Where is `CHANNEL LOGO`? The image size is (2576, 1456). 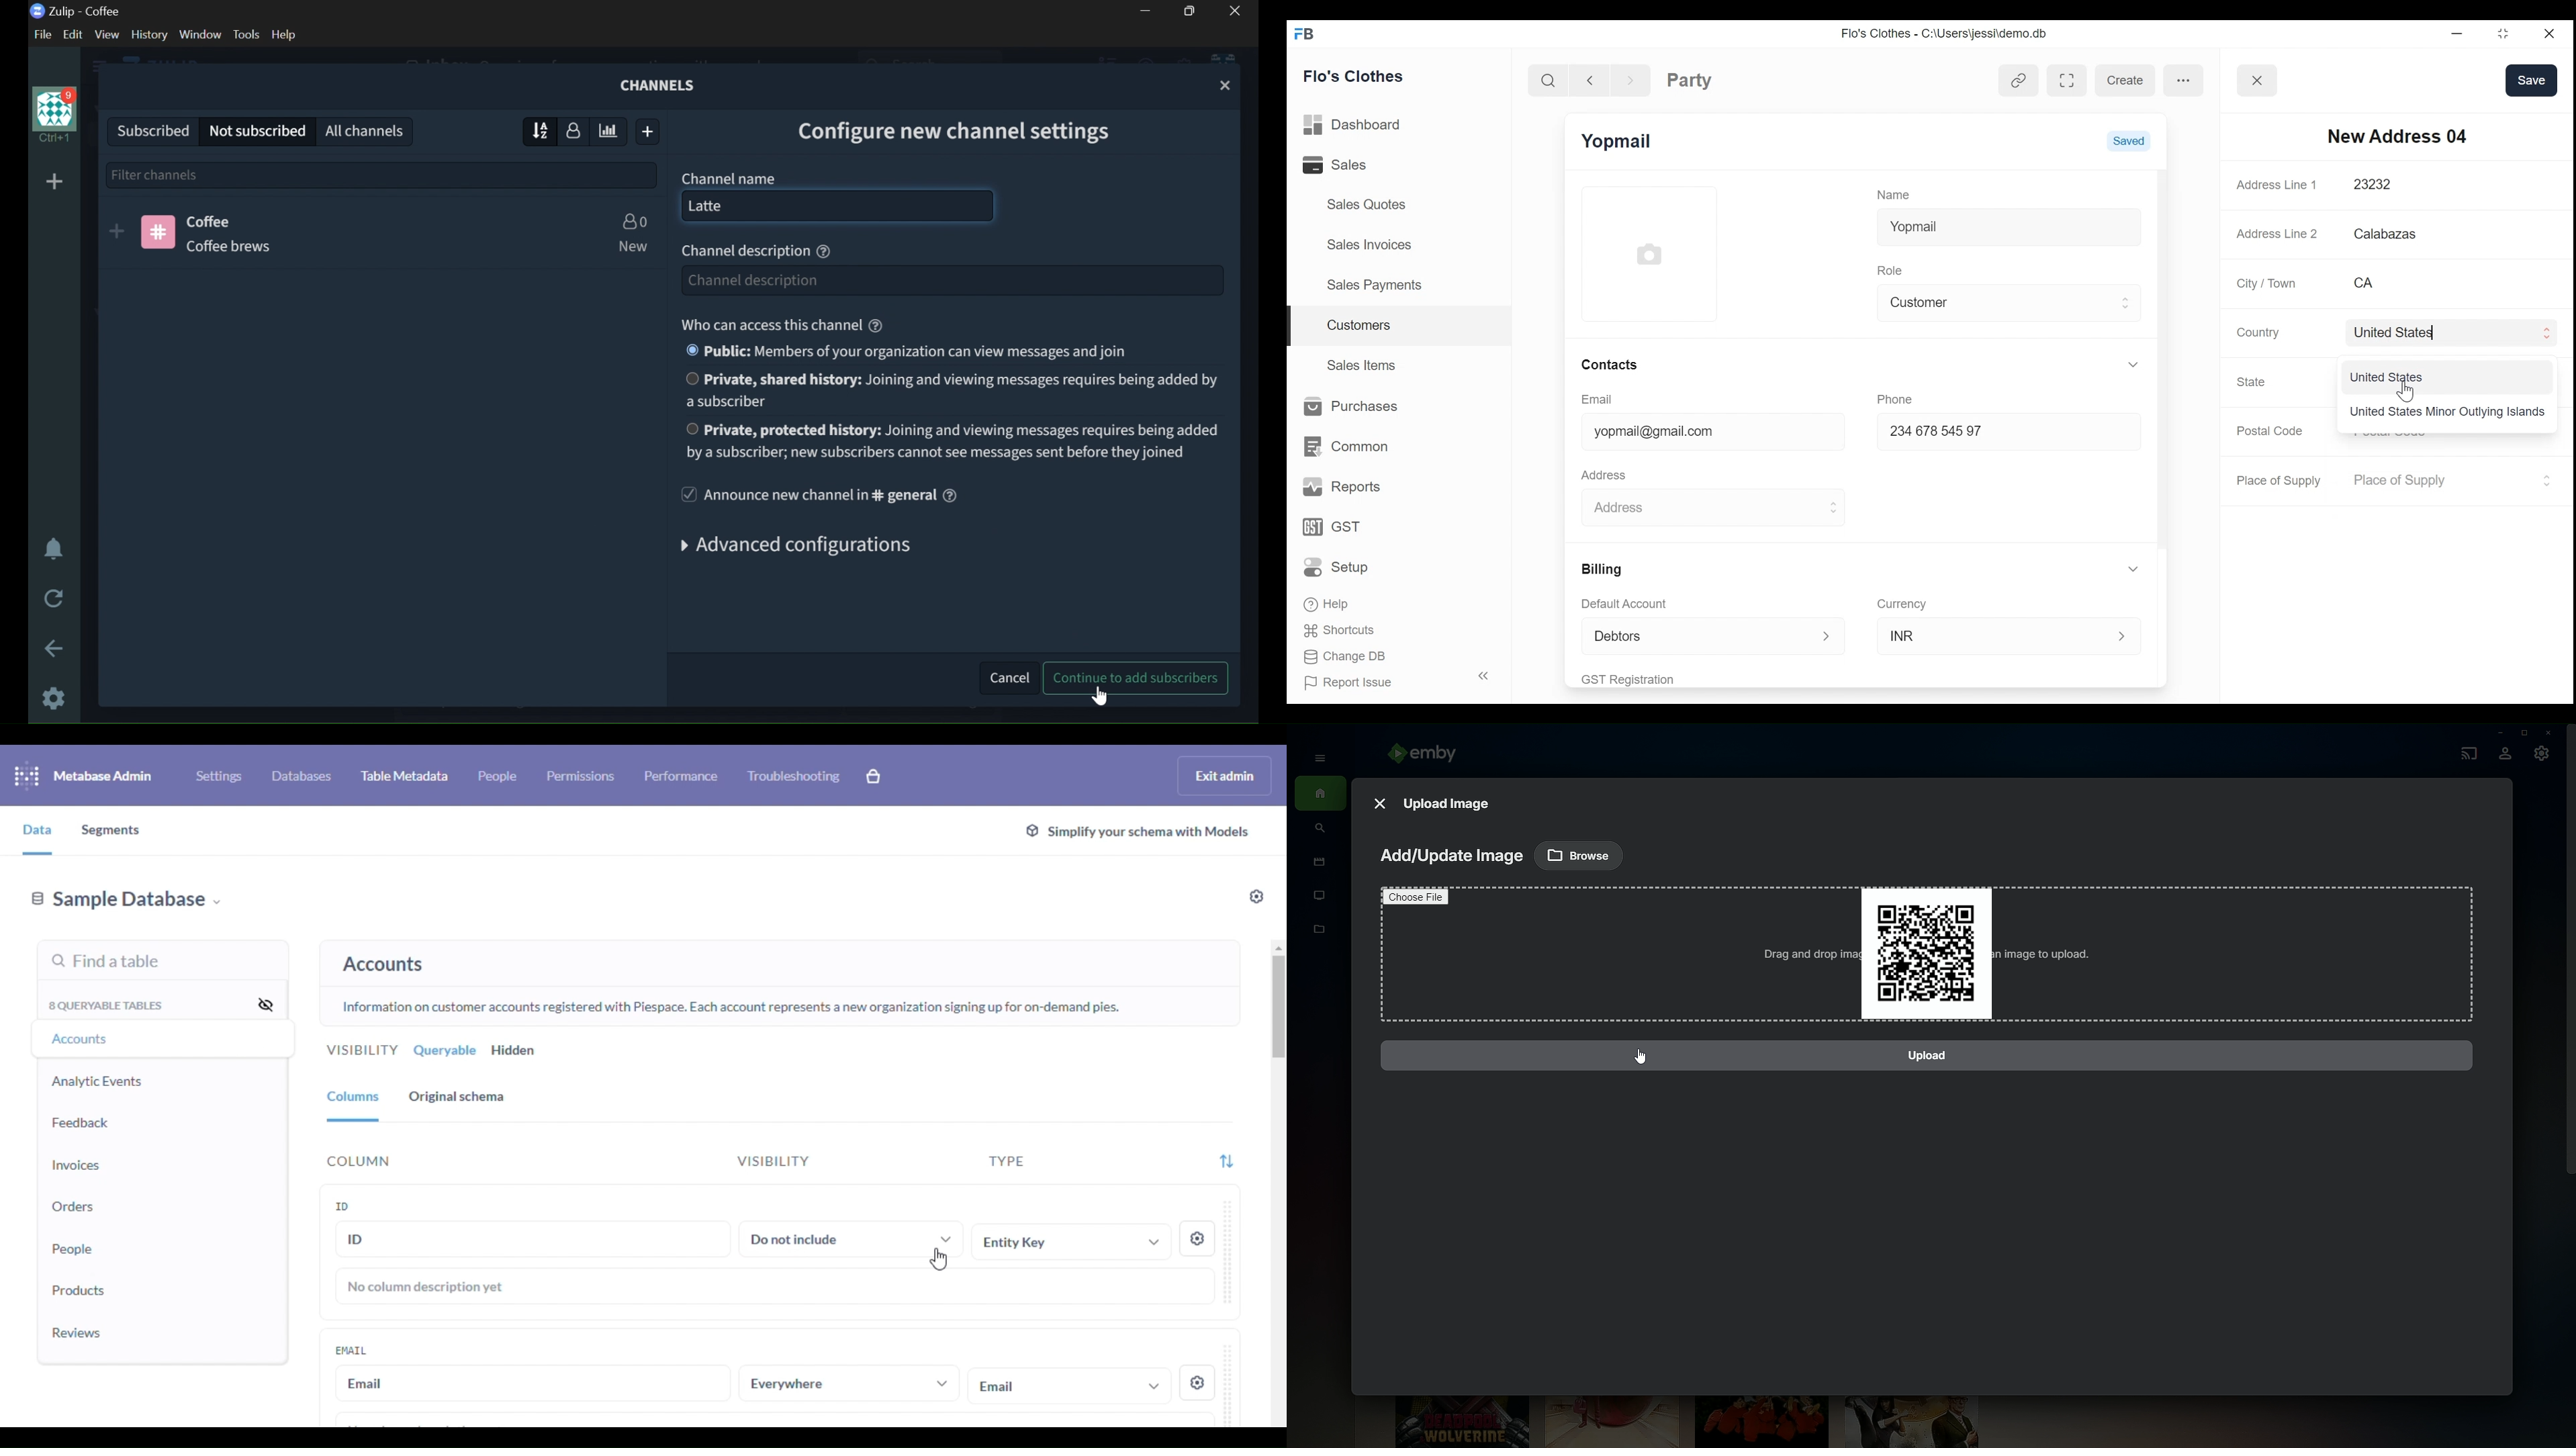 CHANNEL LOGO is located at coordinates (158, 232).